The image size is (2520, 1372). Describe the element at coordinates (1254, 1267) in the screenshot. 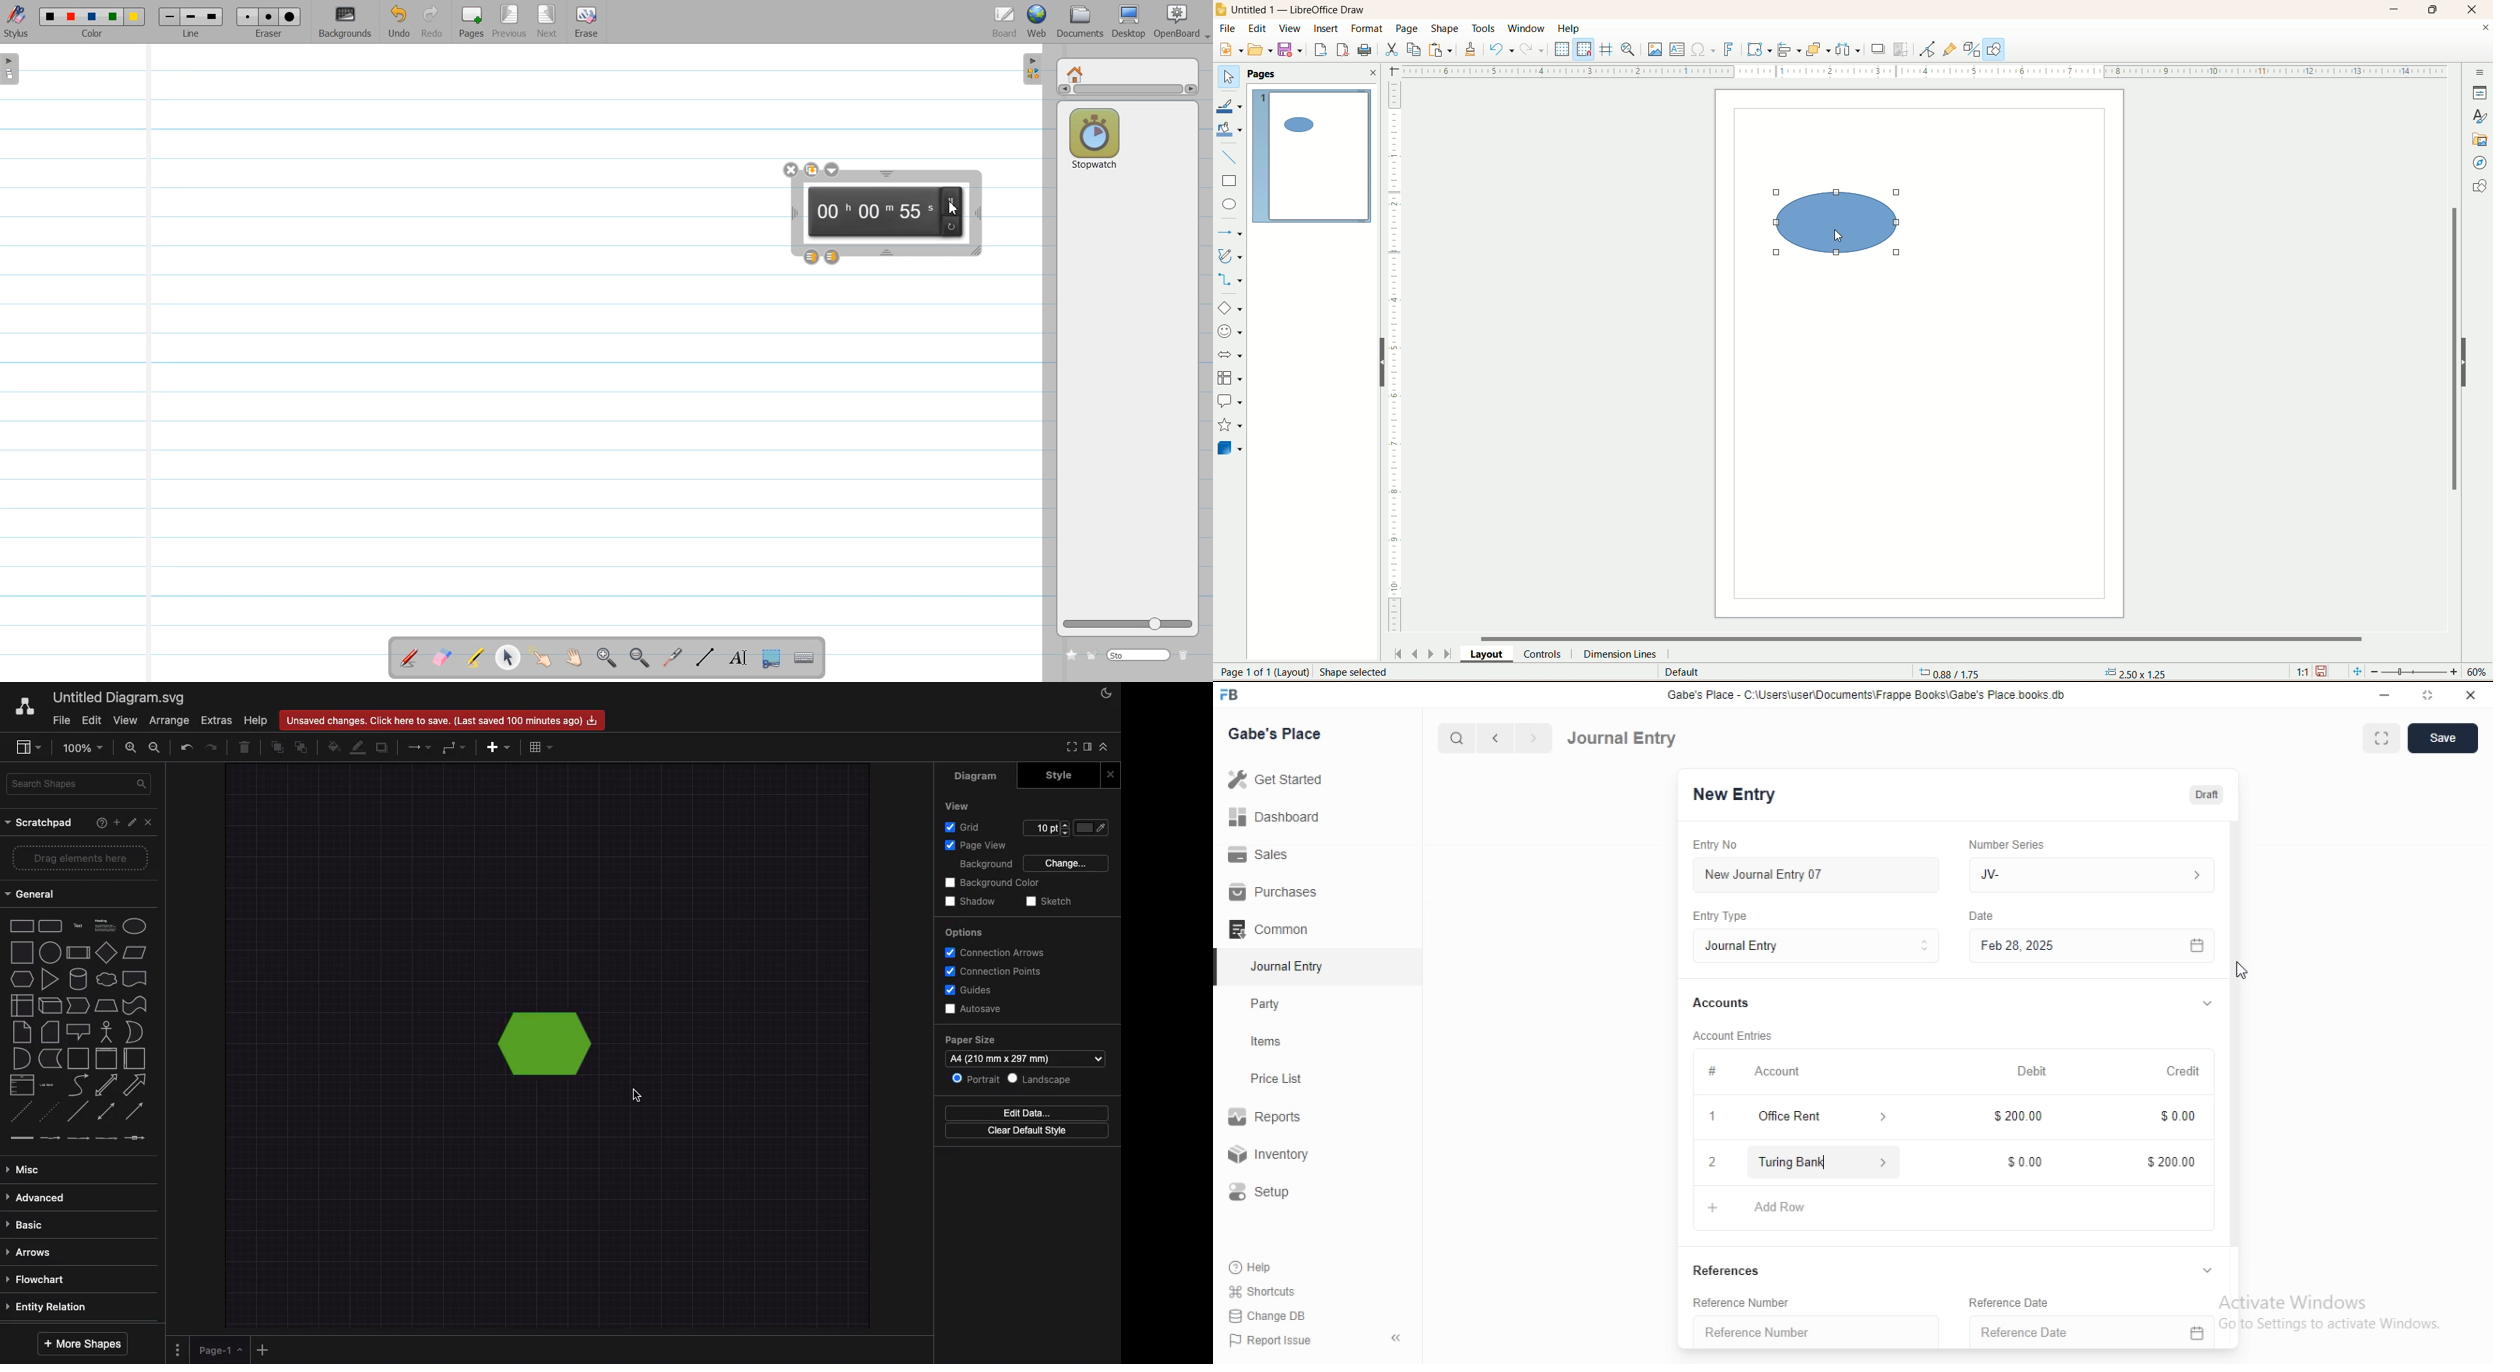

I see `Help` at that location.